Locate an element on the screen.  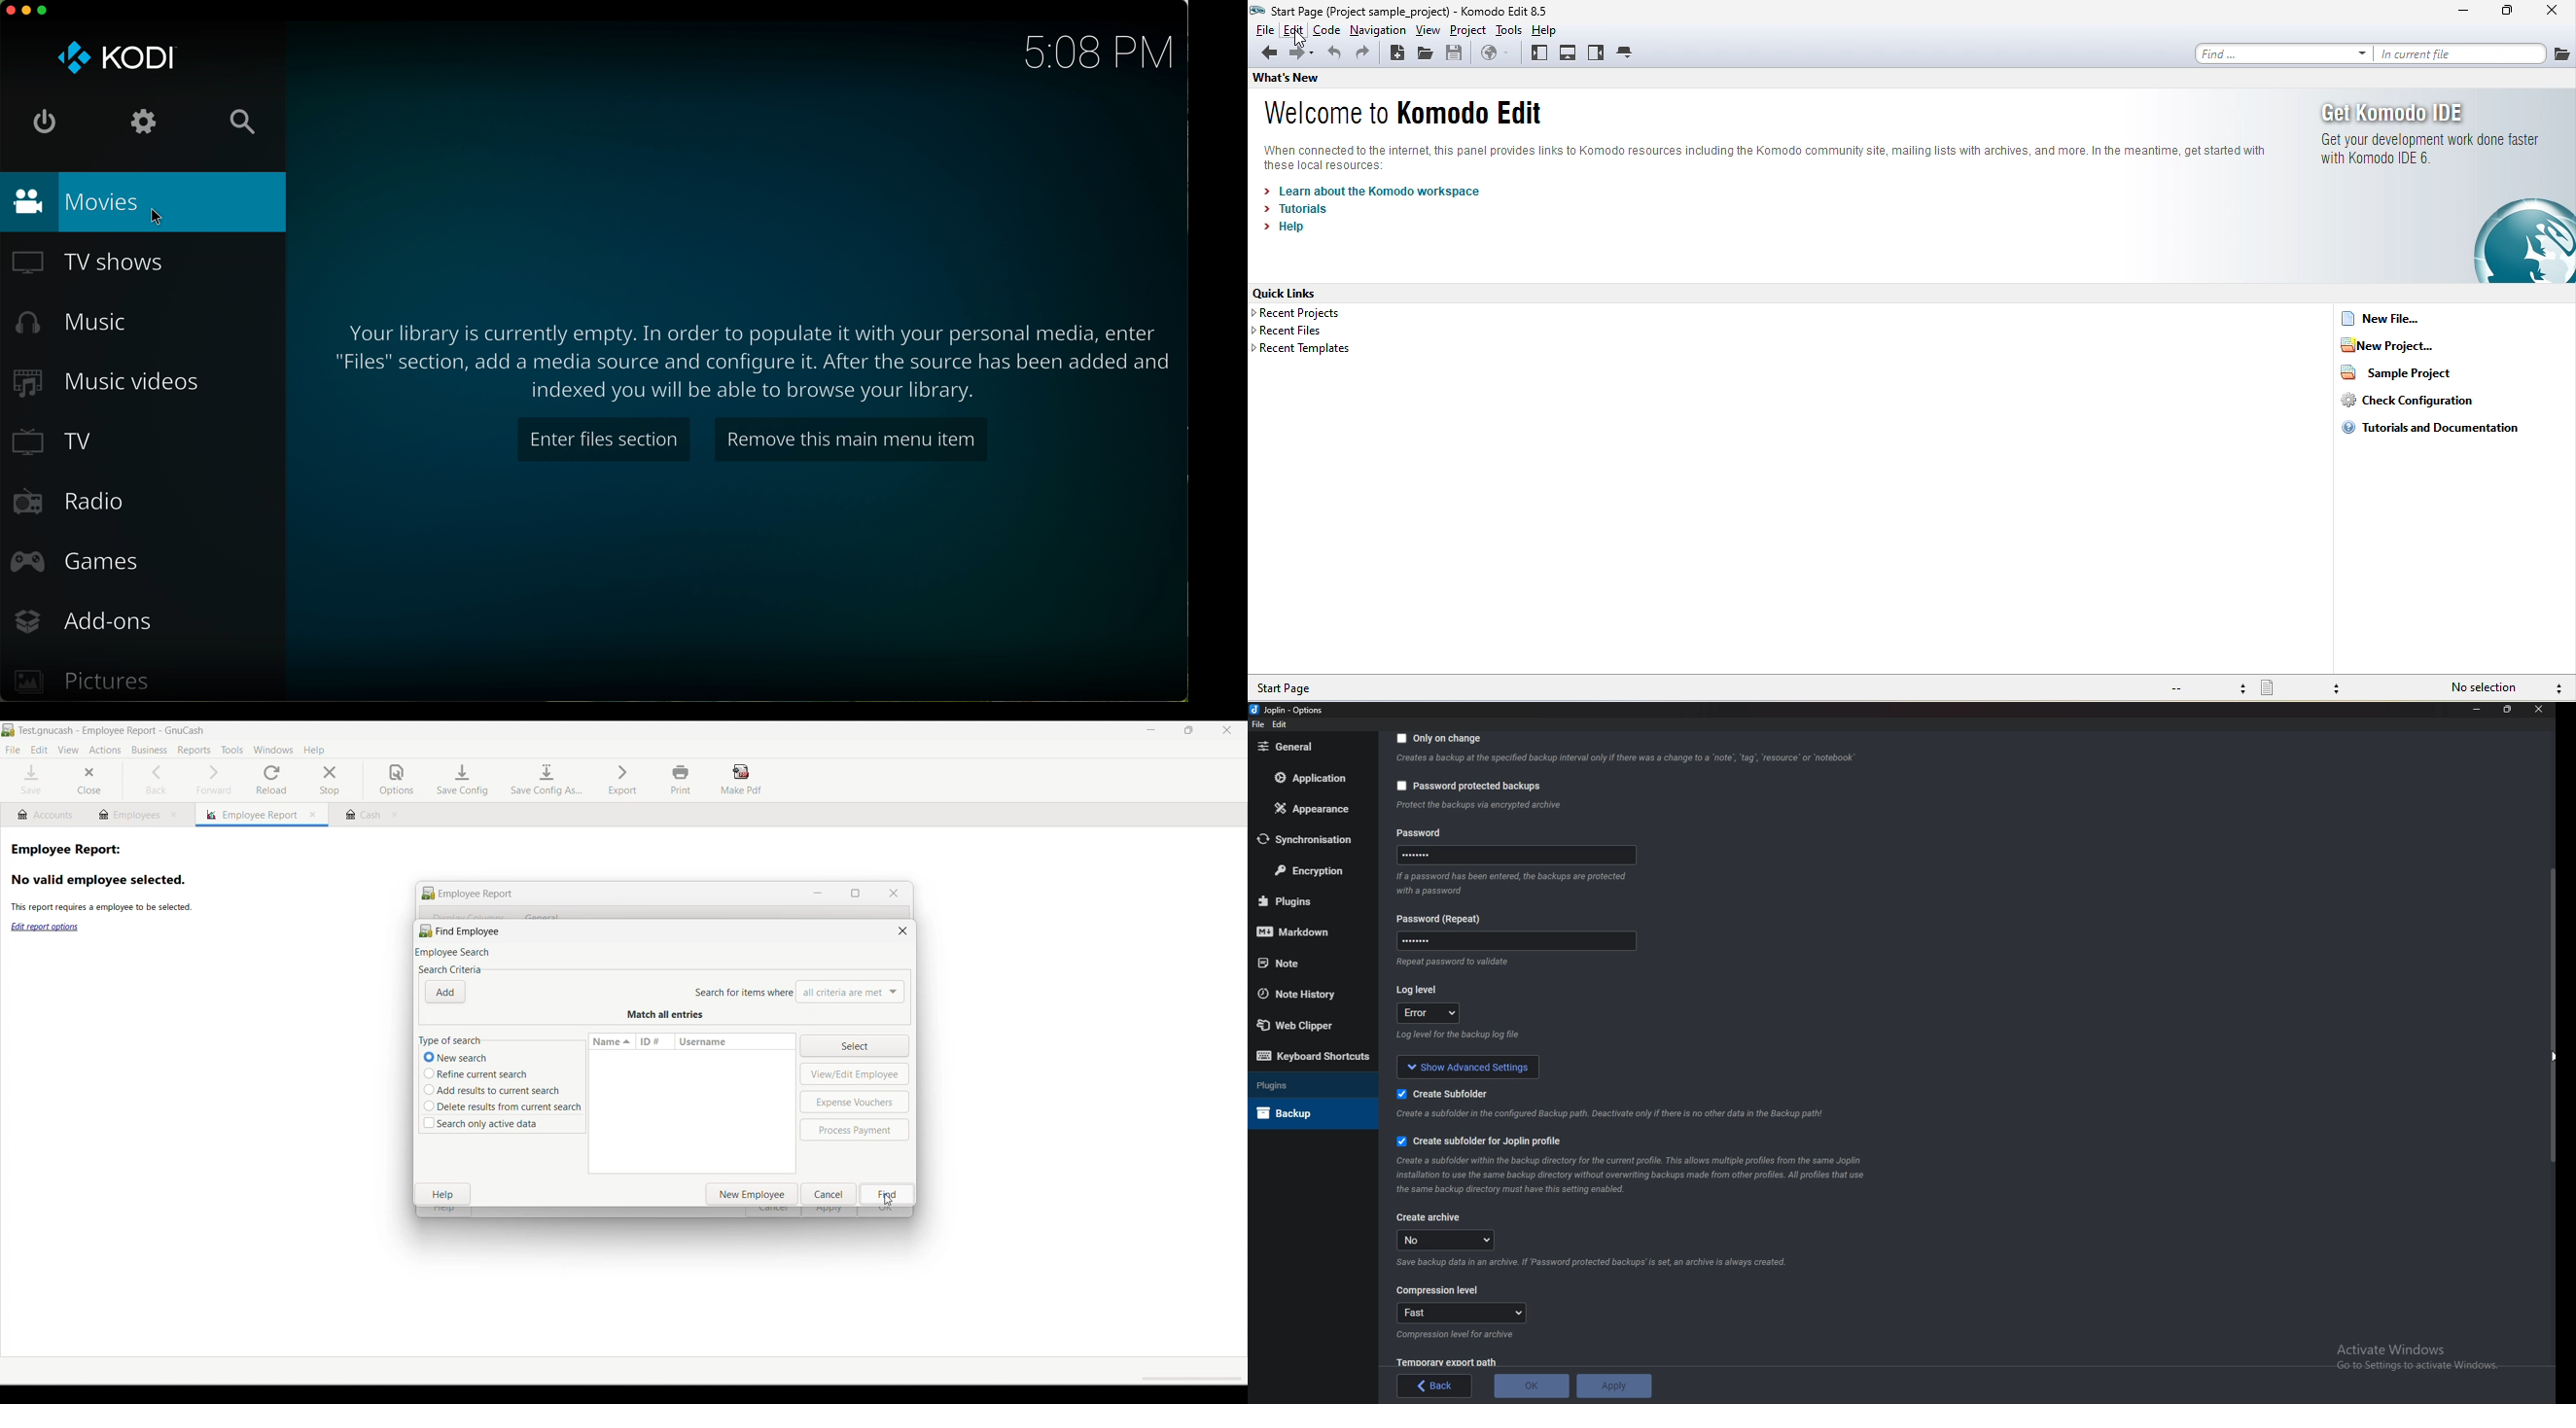
browse is located at coordinates (1498, 54).